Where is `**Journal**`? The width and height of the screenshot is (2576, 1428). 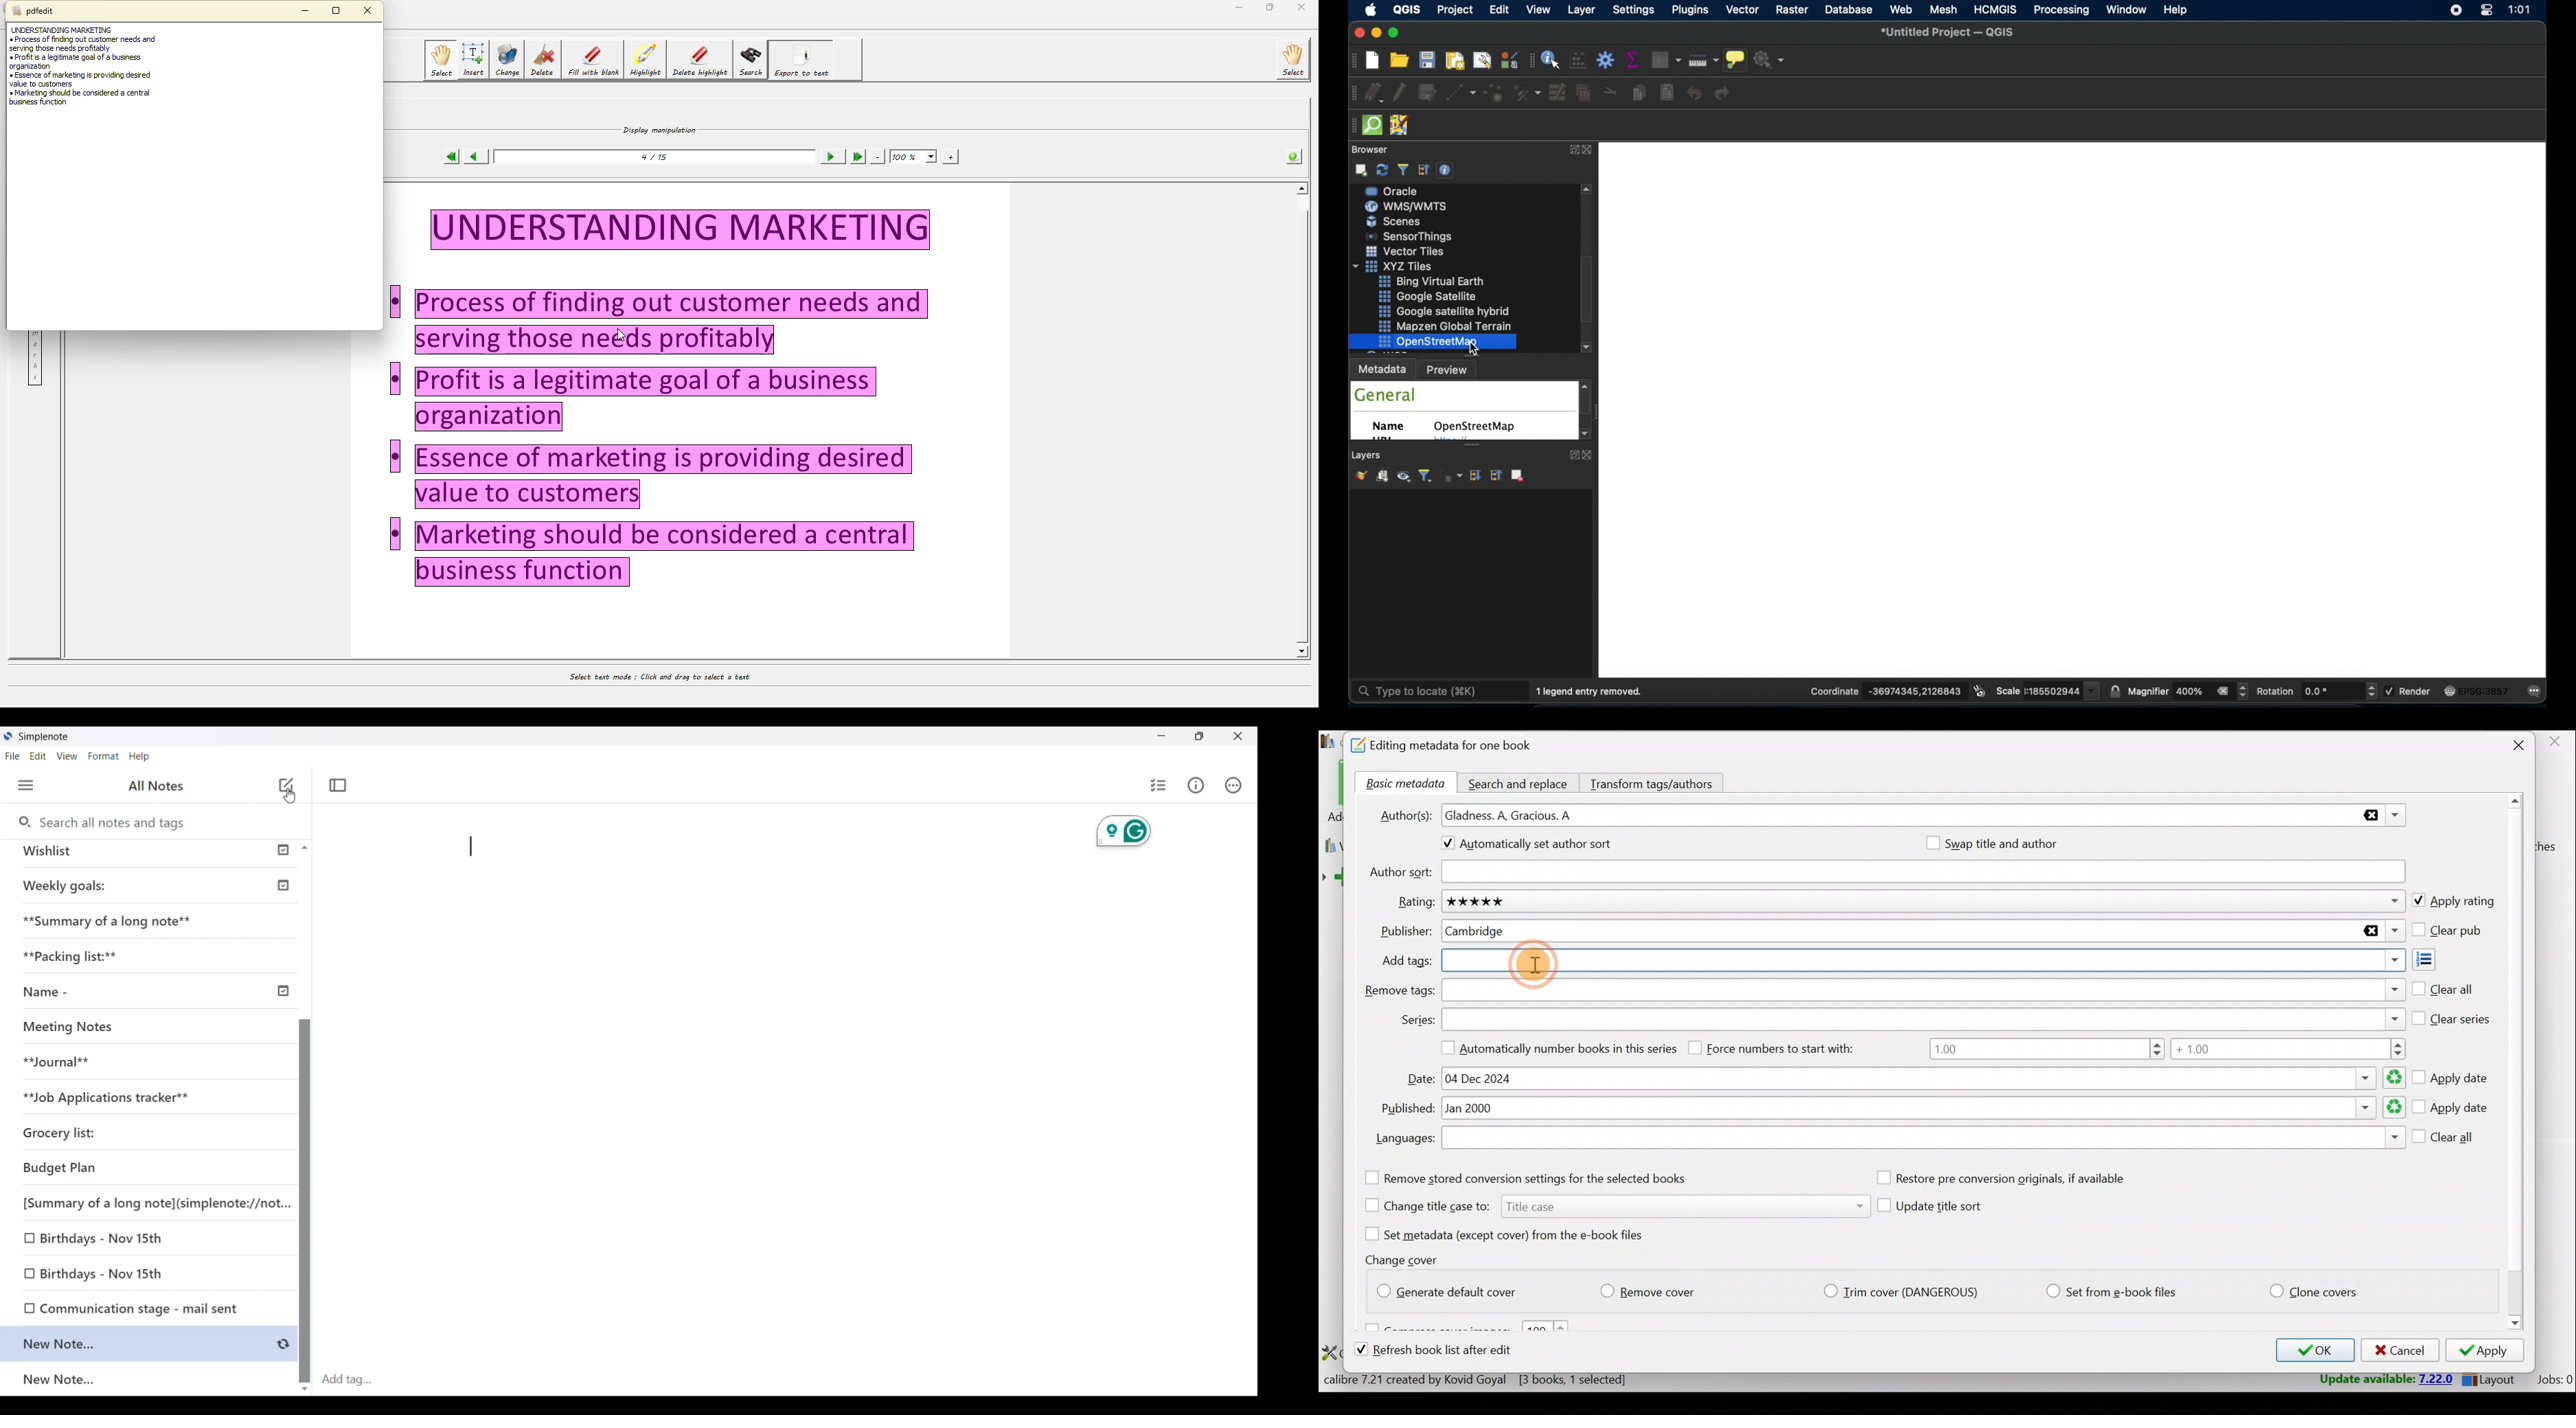 **Journal** is located at coordinates (60, 1064).